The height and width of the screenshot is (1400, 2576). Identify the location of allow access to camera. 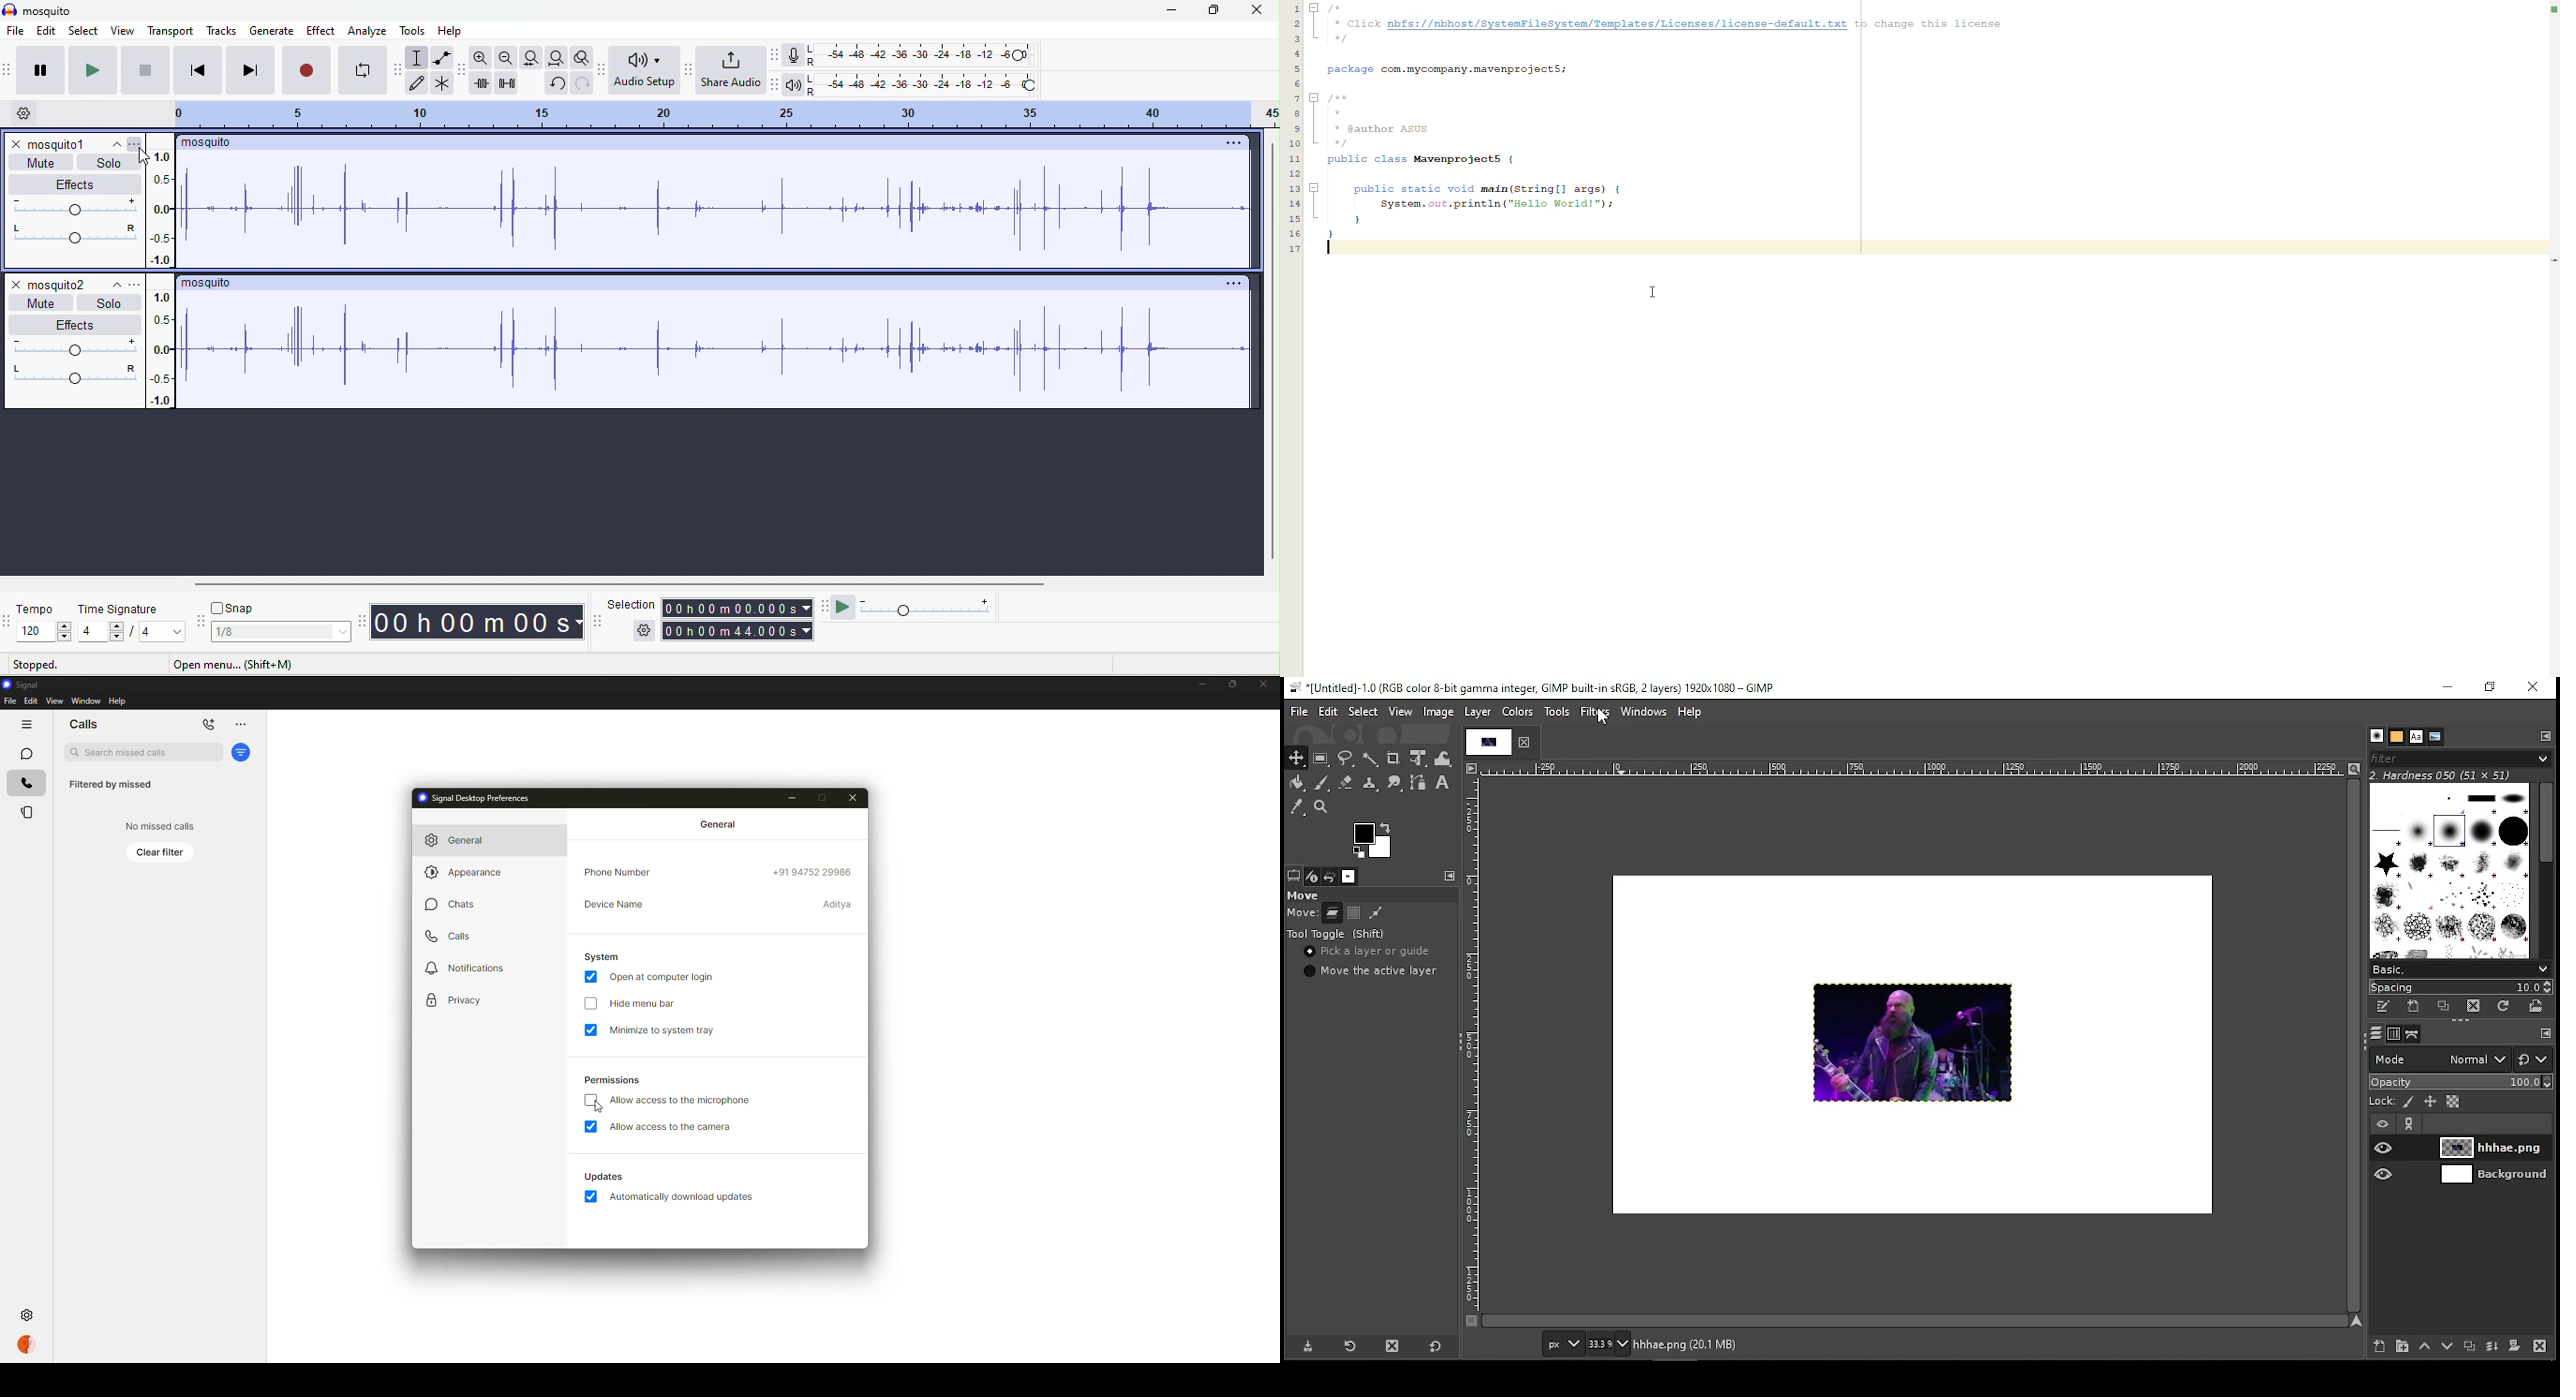
(673, 1127).